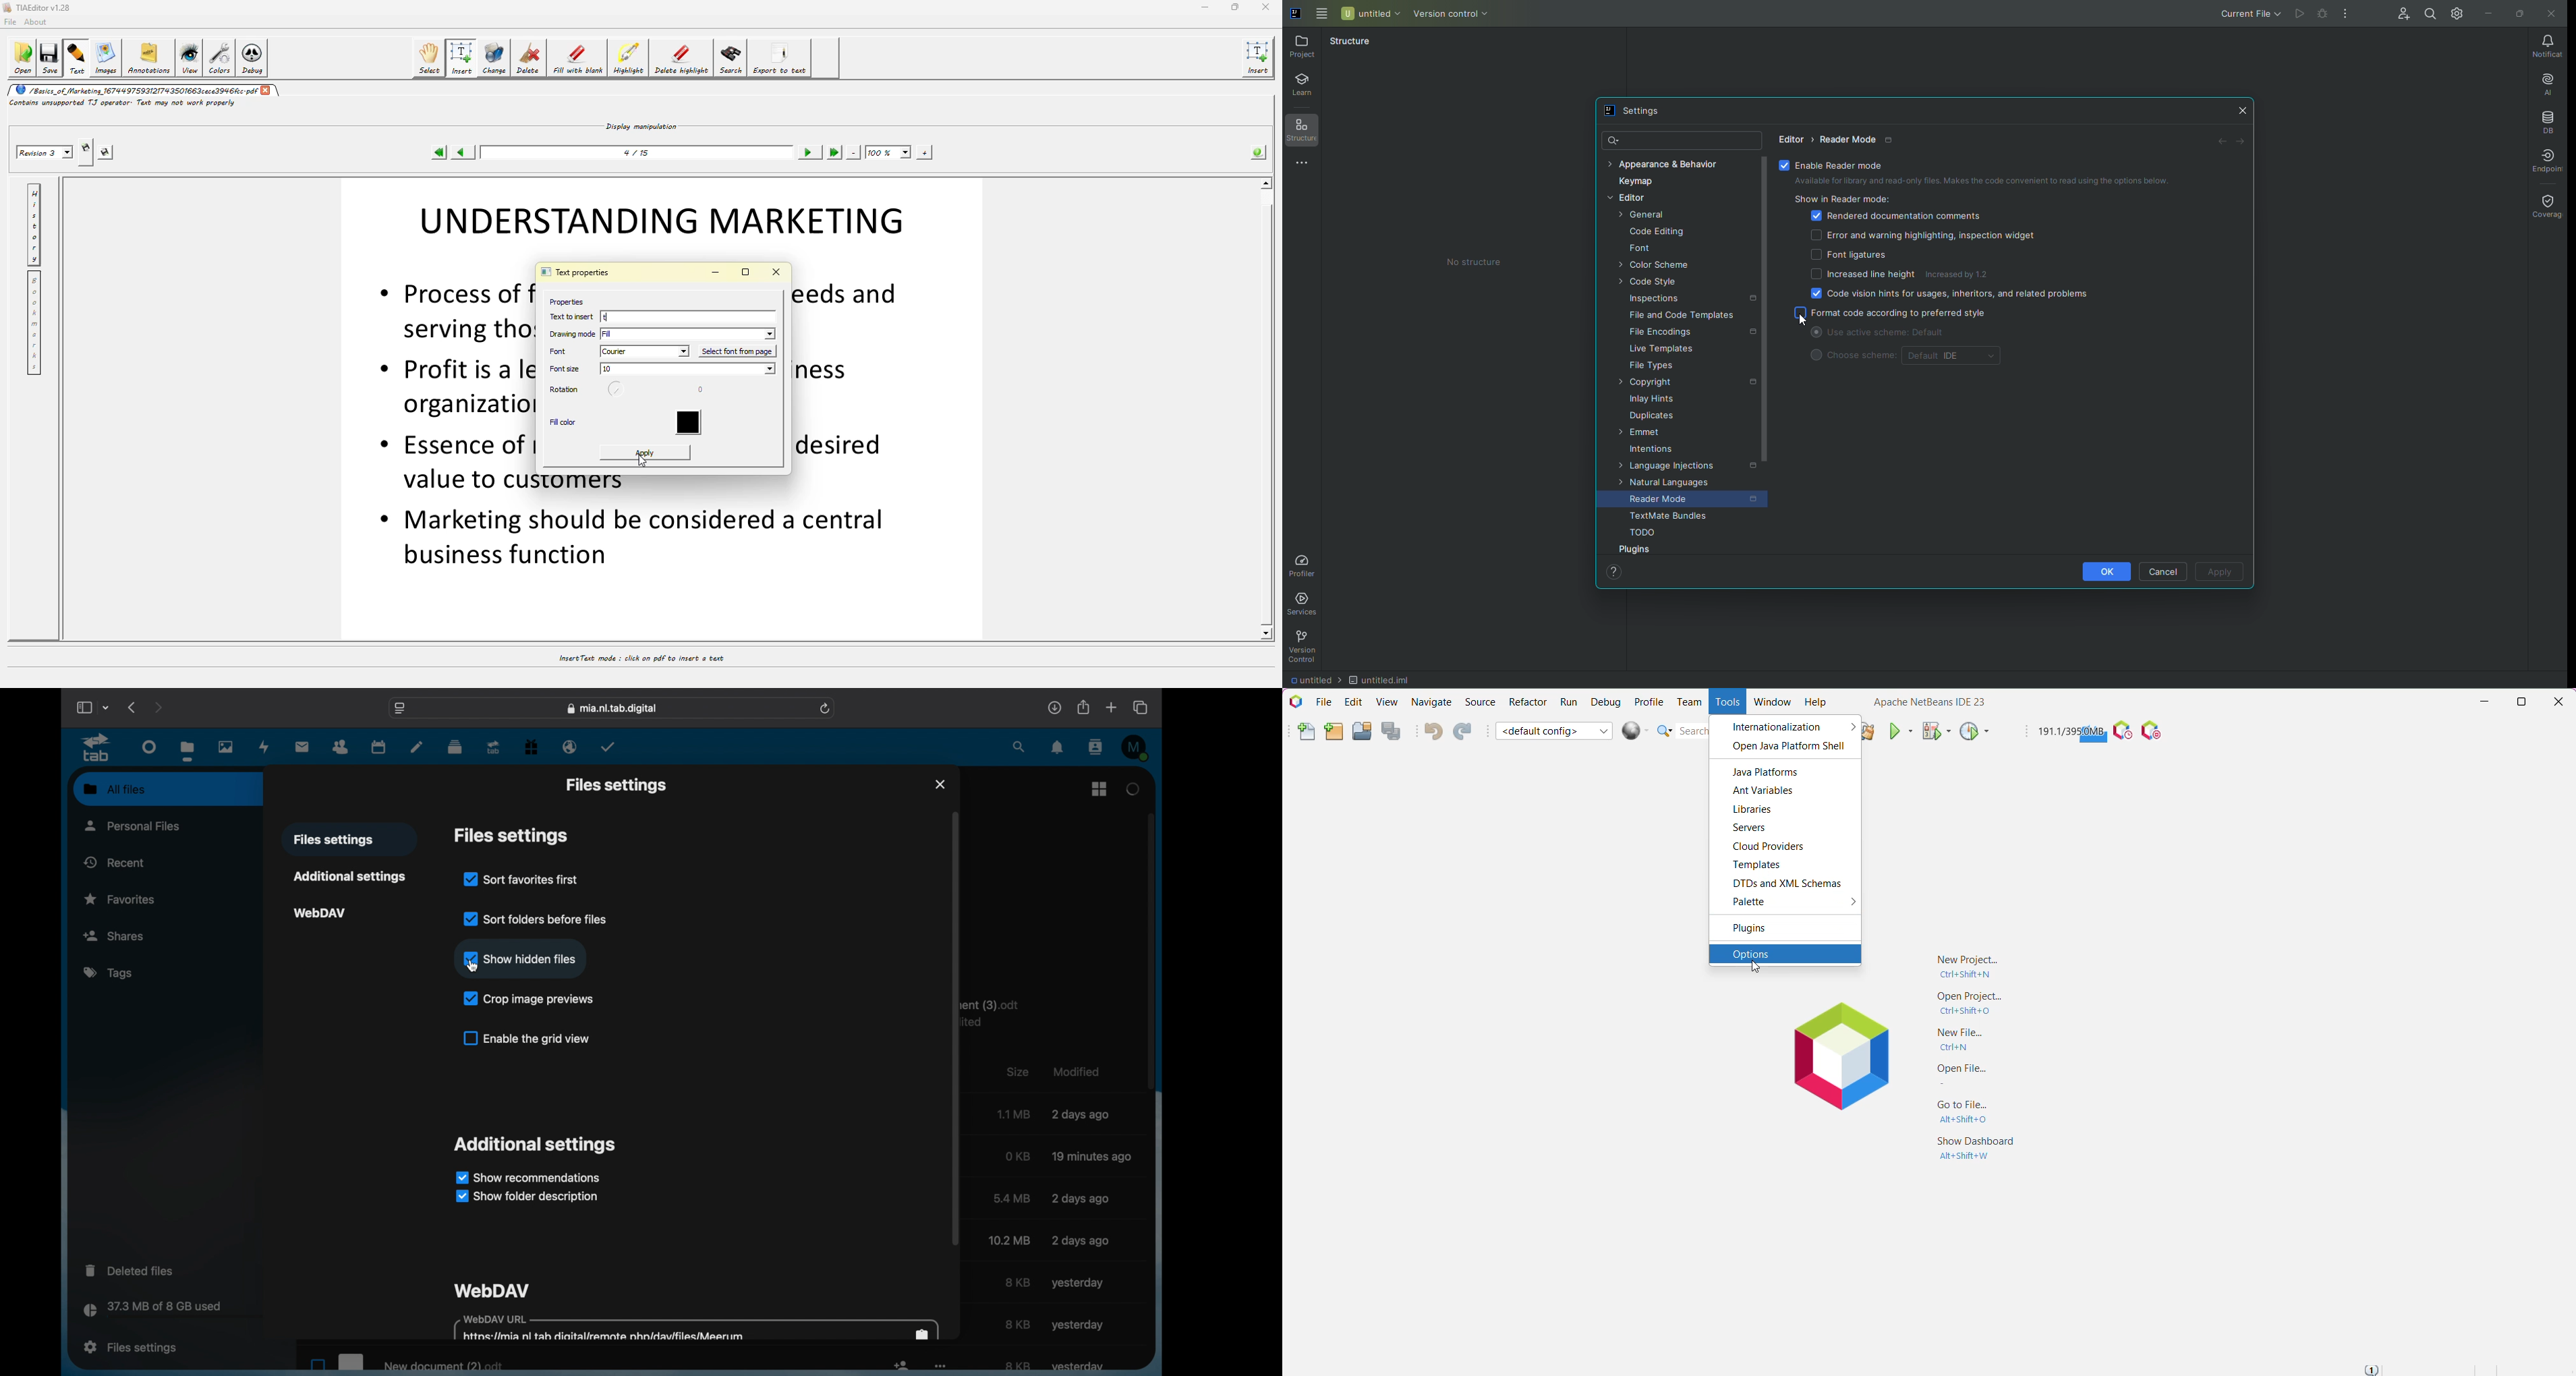 The width and height of the screenshot is (2576, 1400). What do you see at coordinates (264, 747) in the screenshot?
I see `activity` at bounding box center [264, 747].